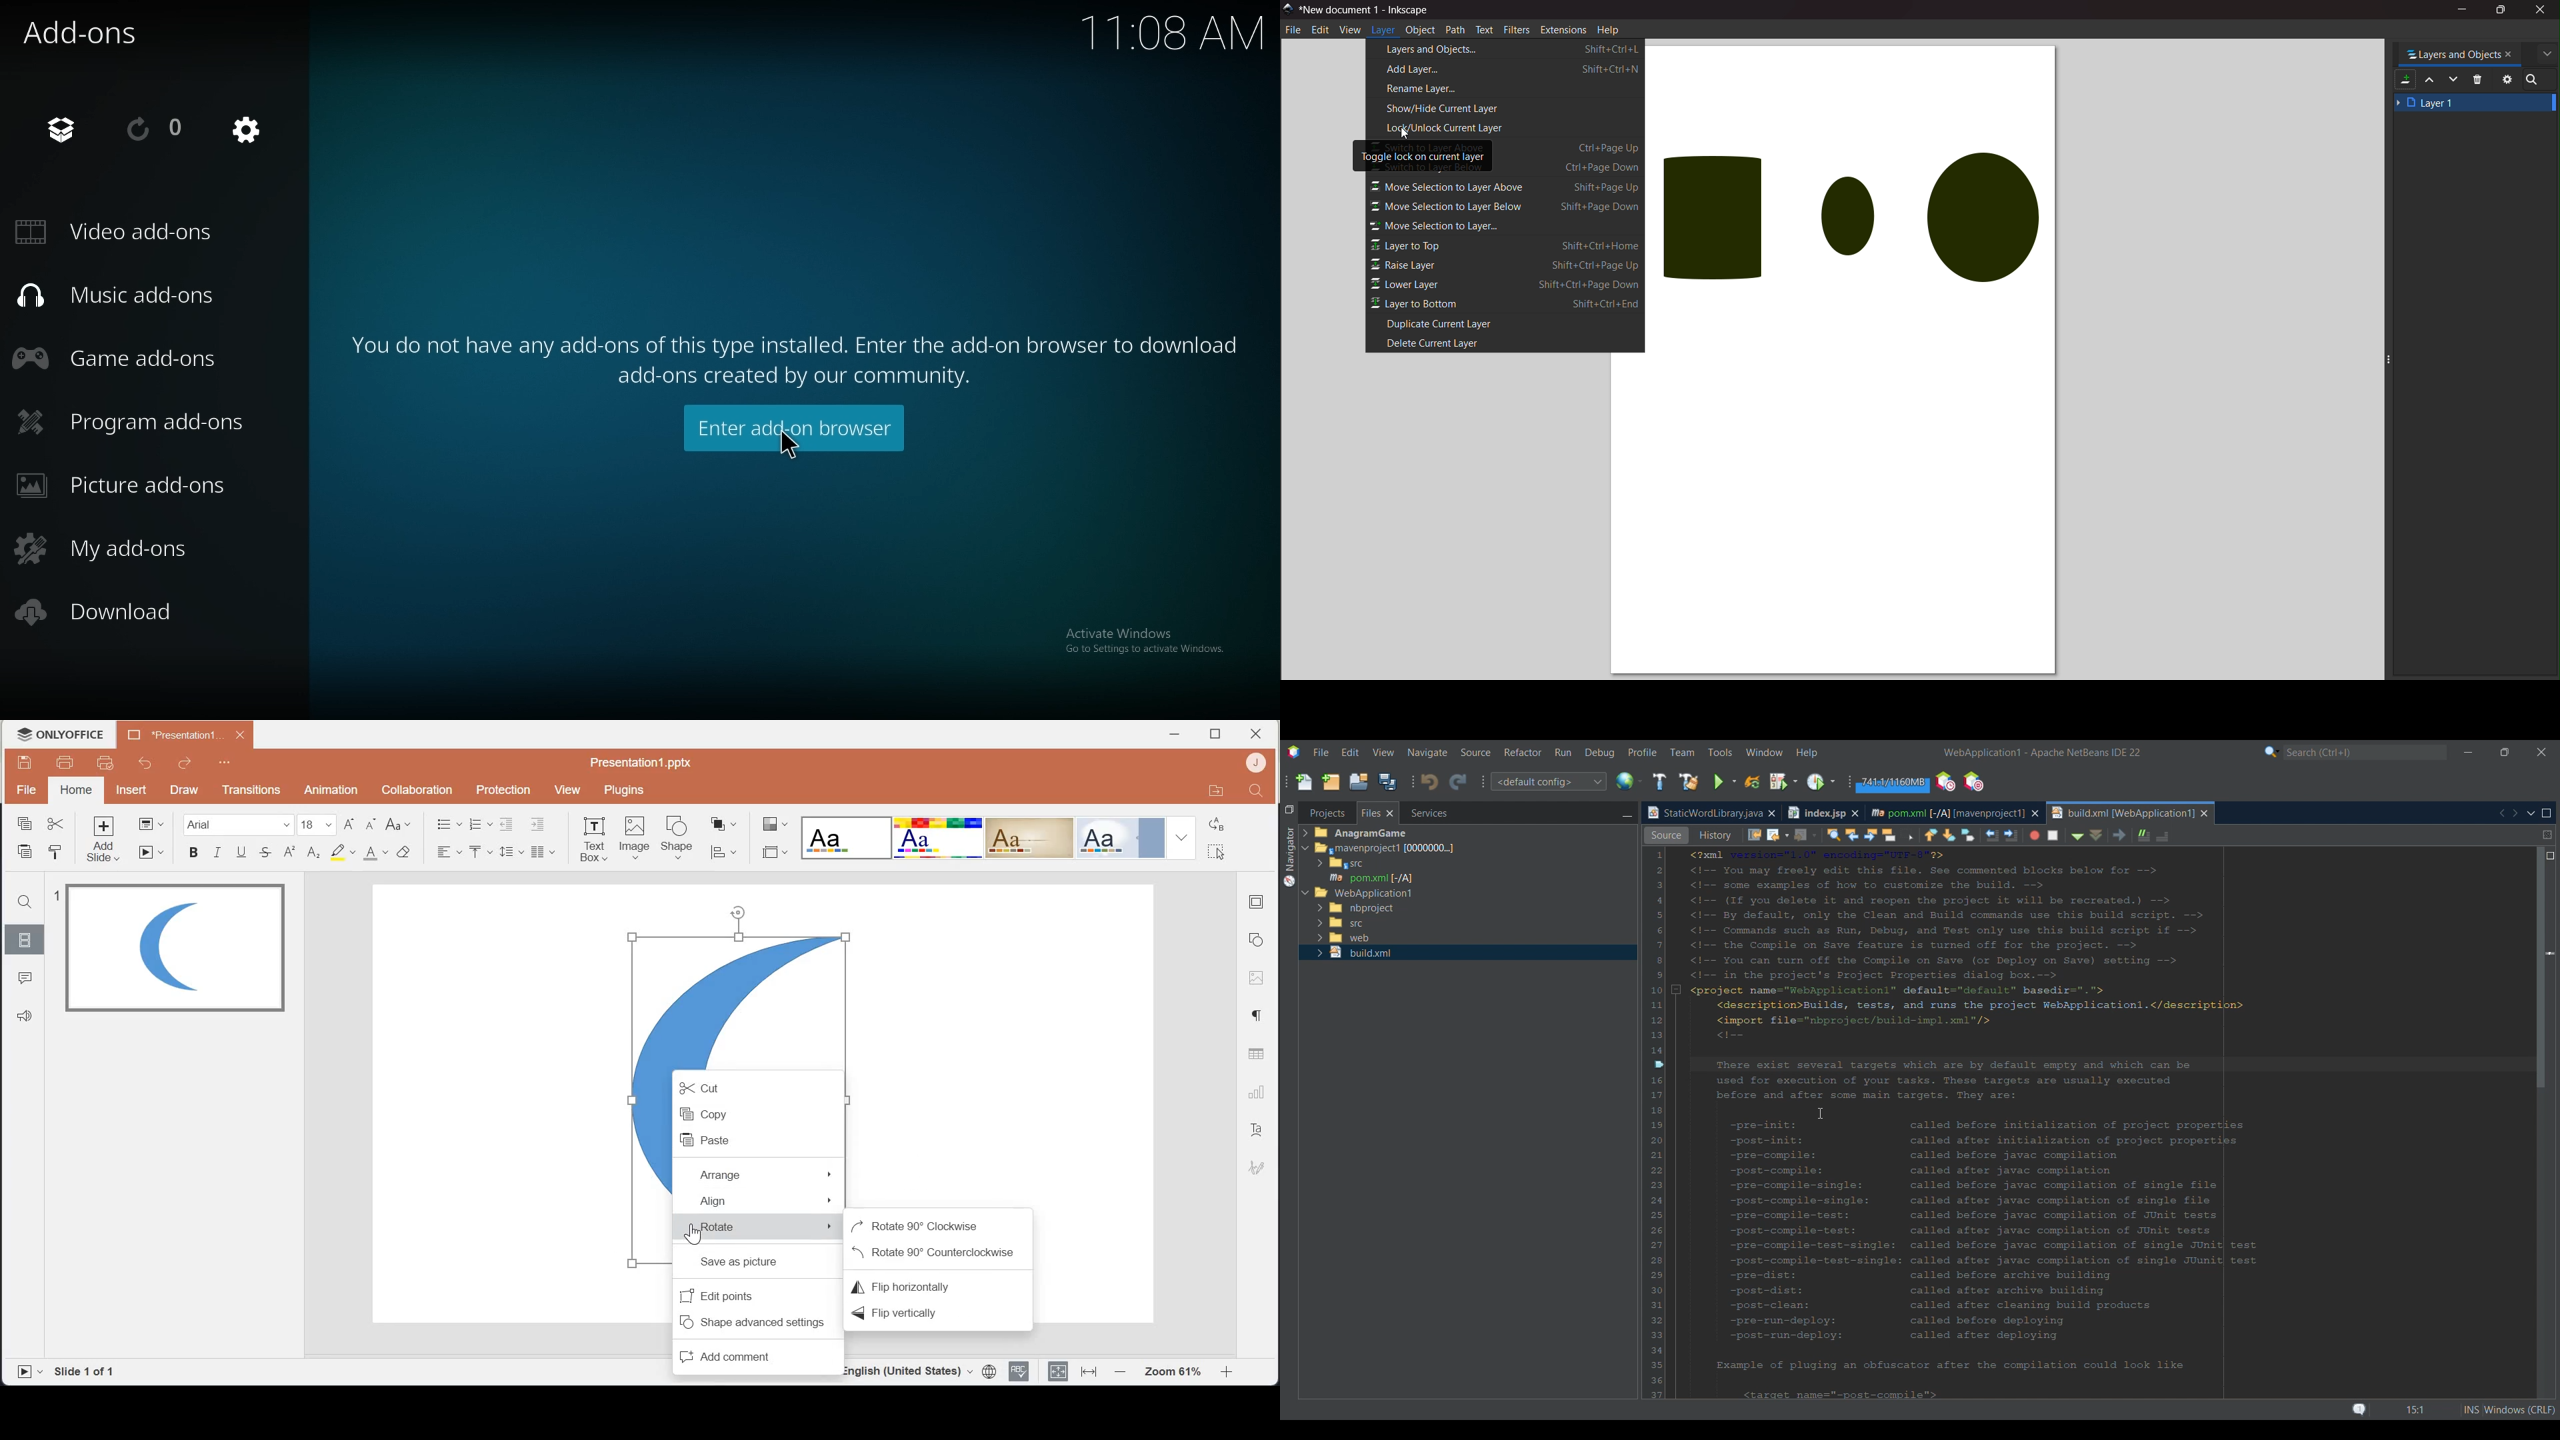 The width and height of the screenshot is (2576, 1456). Describe the element at coordinates (635, 837) in the screenshot. I see `Image` at that location.